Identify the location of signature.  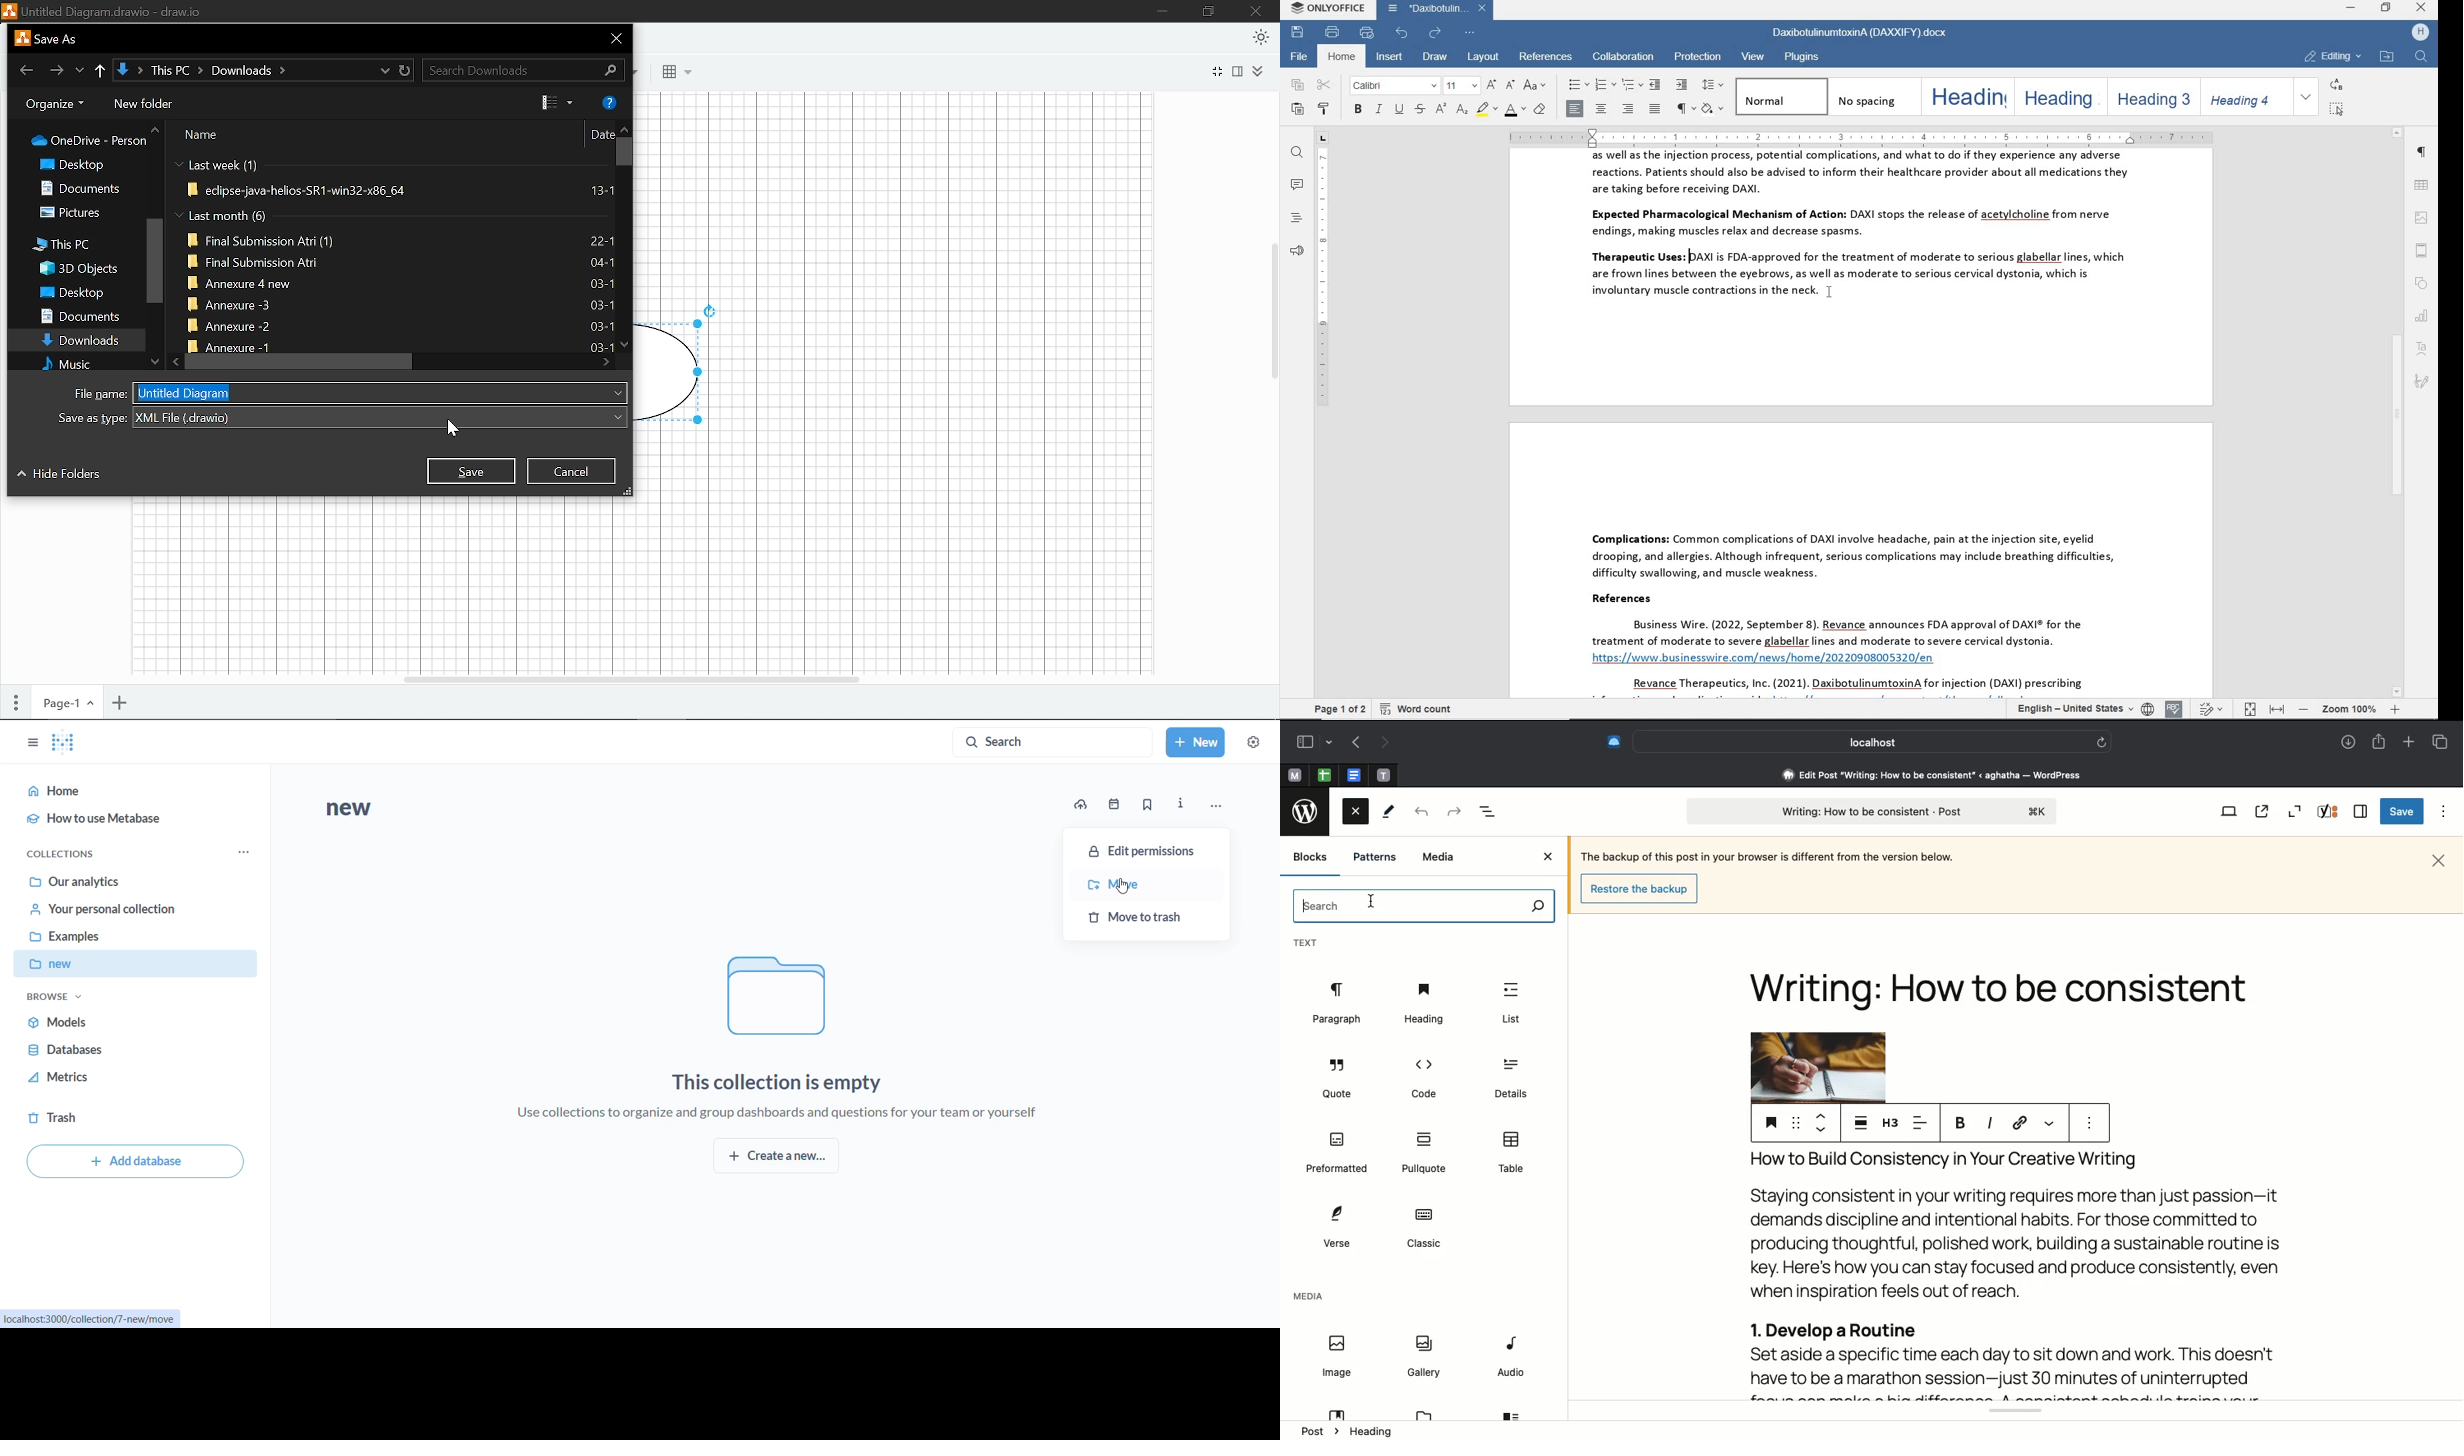
(2423, 381).